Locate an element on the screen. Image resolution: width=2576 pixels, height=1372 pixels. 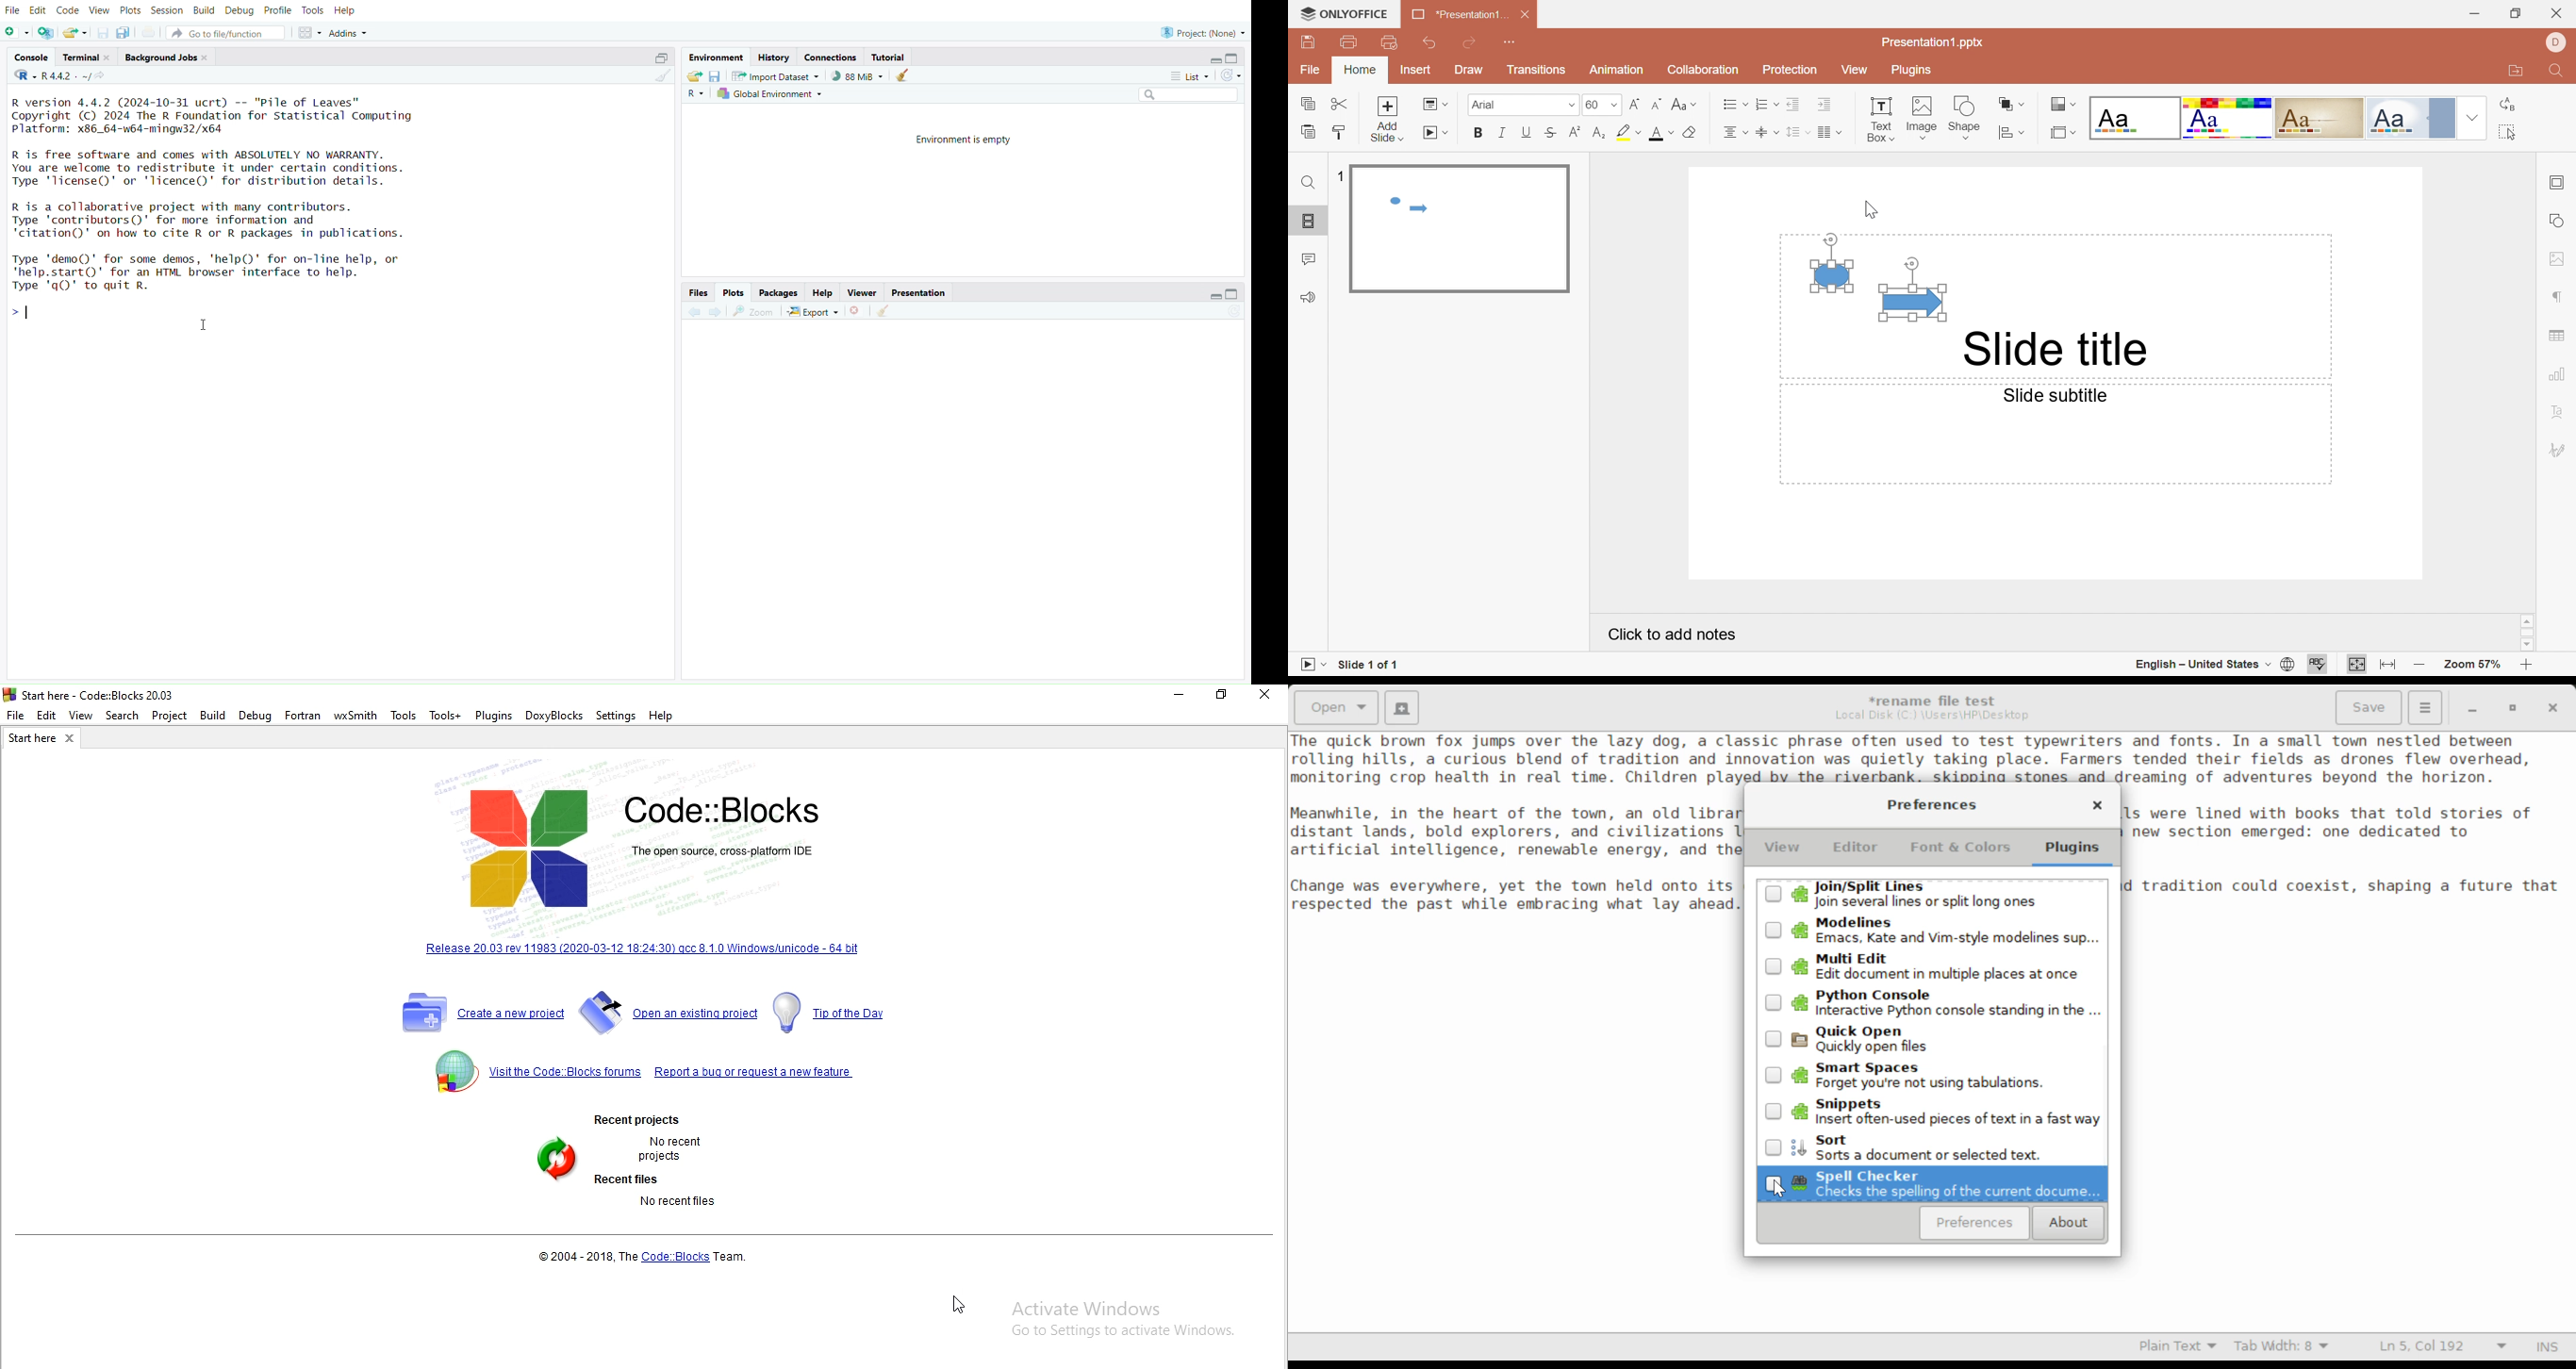
Basic is located at coordinates (2229, 119).